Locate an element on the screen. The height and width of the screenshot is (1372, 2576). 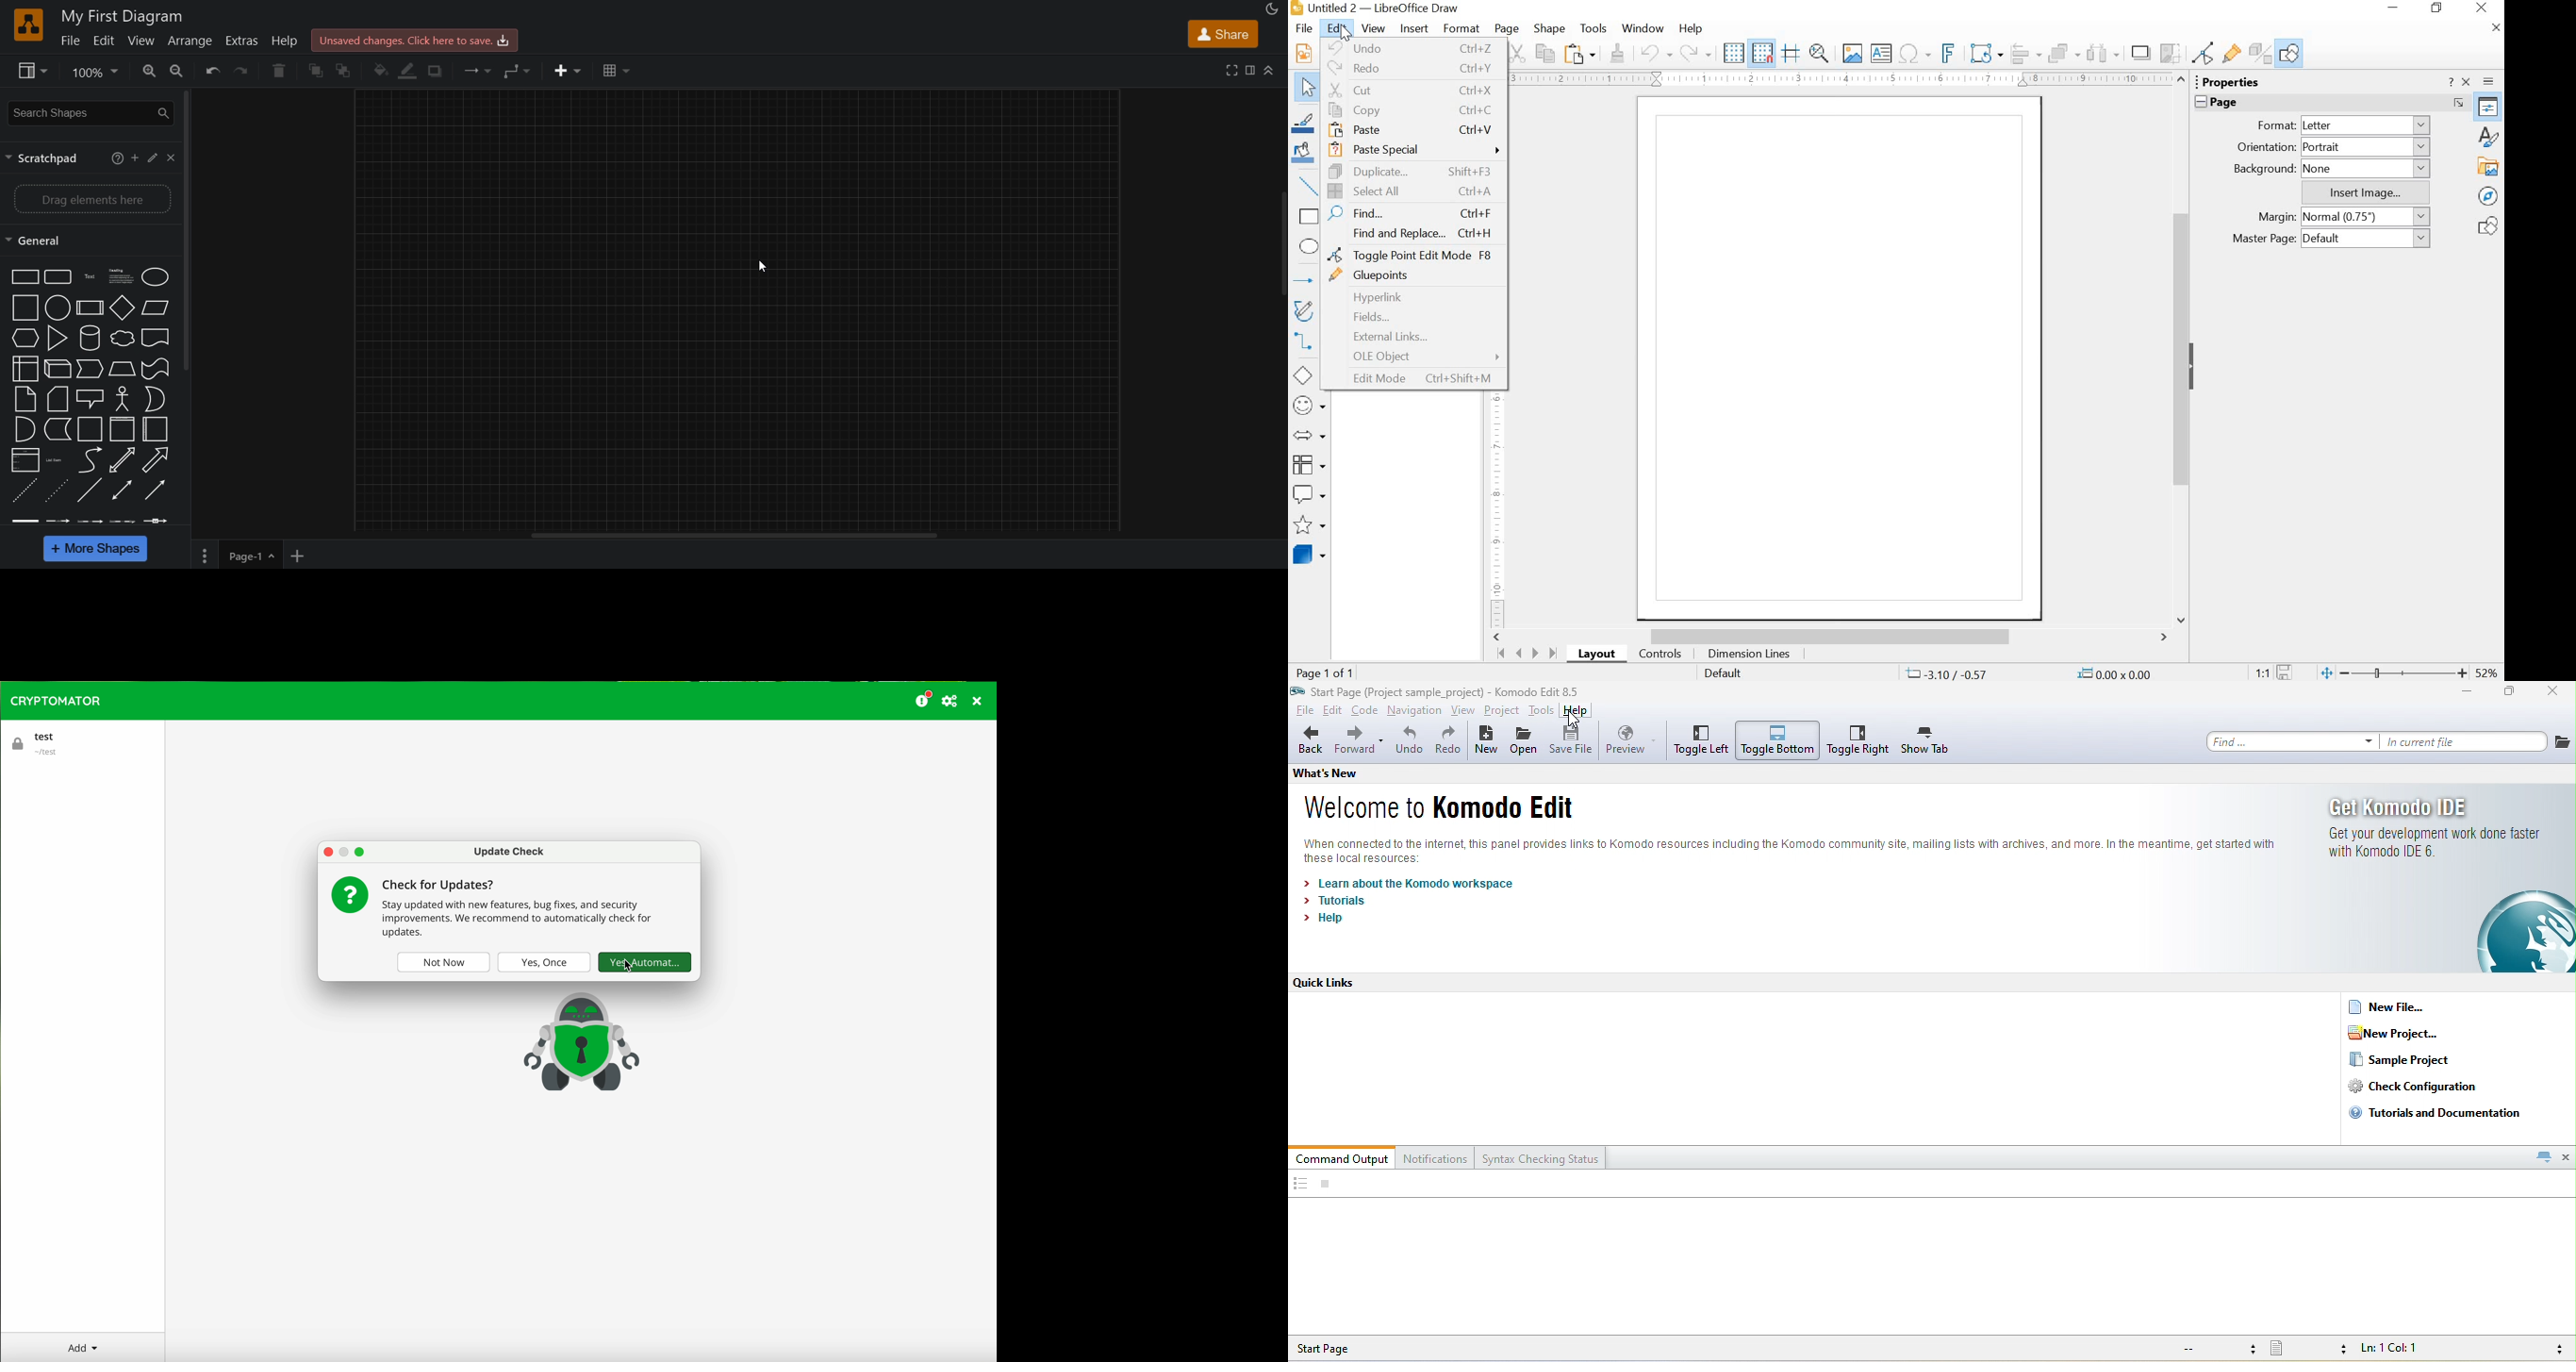
Helplines While Moving is located at coordinates (1792, 53).